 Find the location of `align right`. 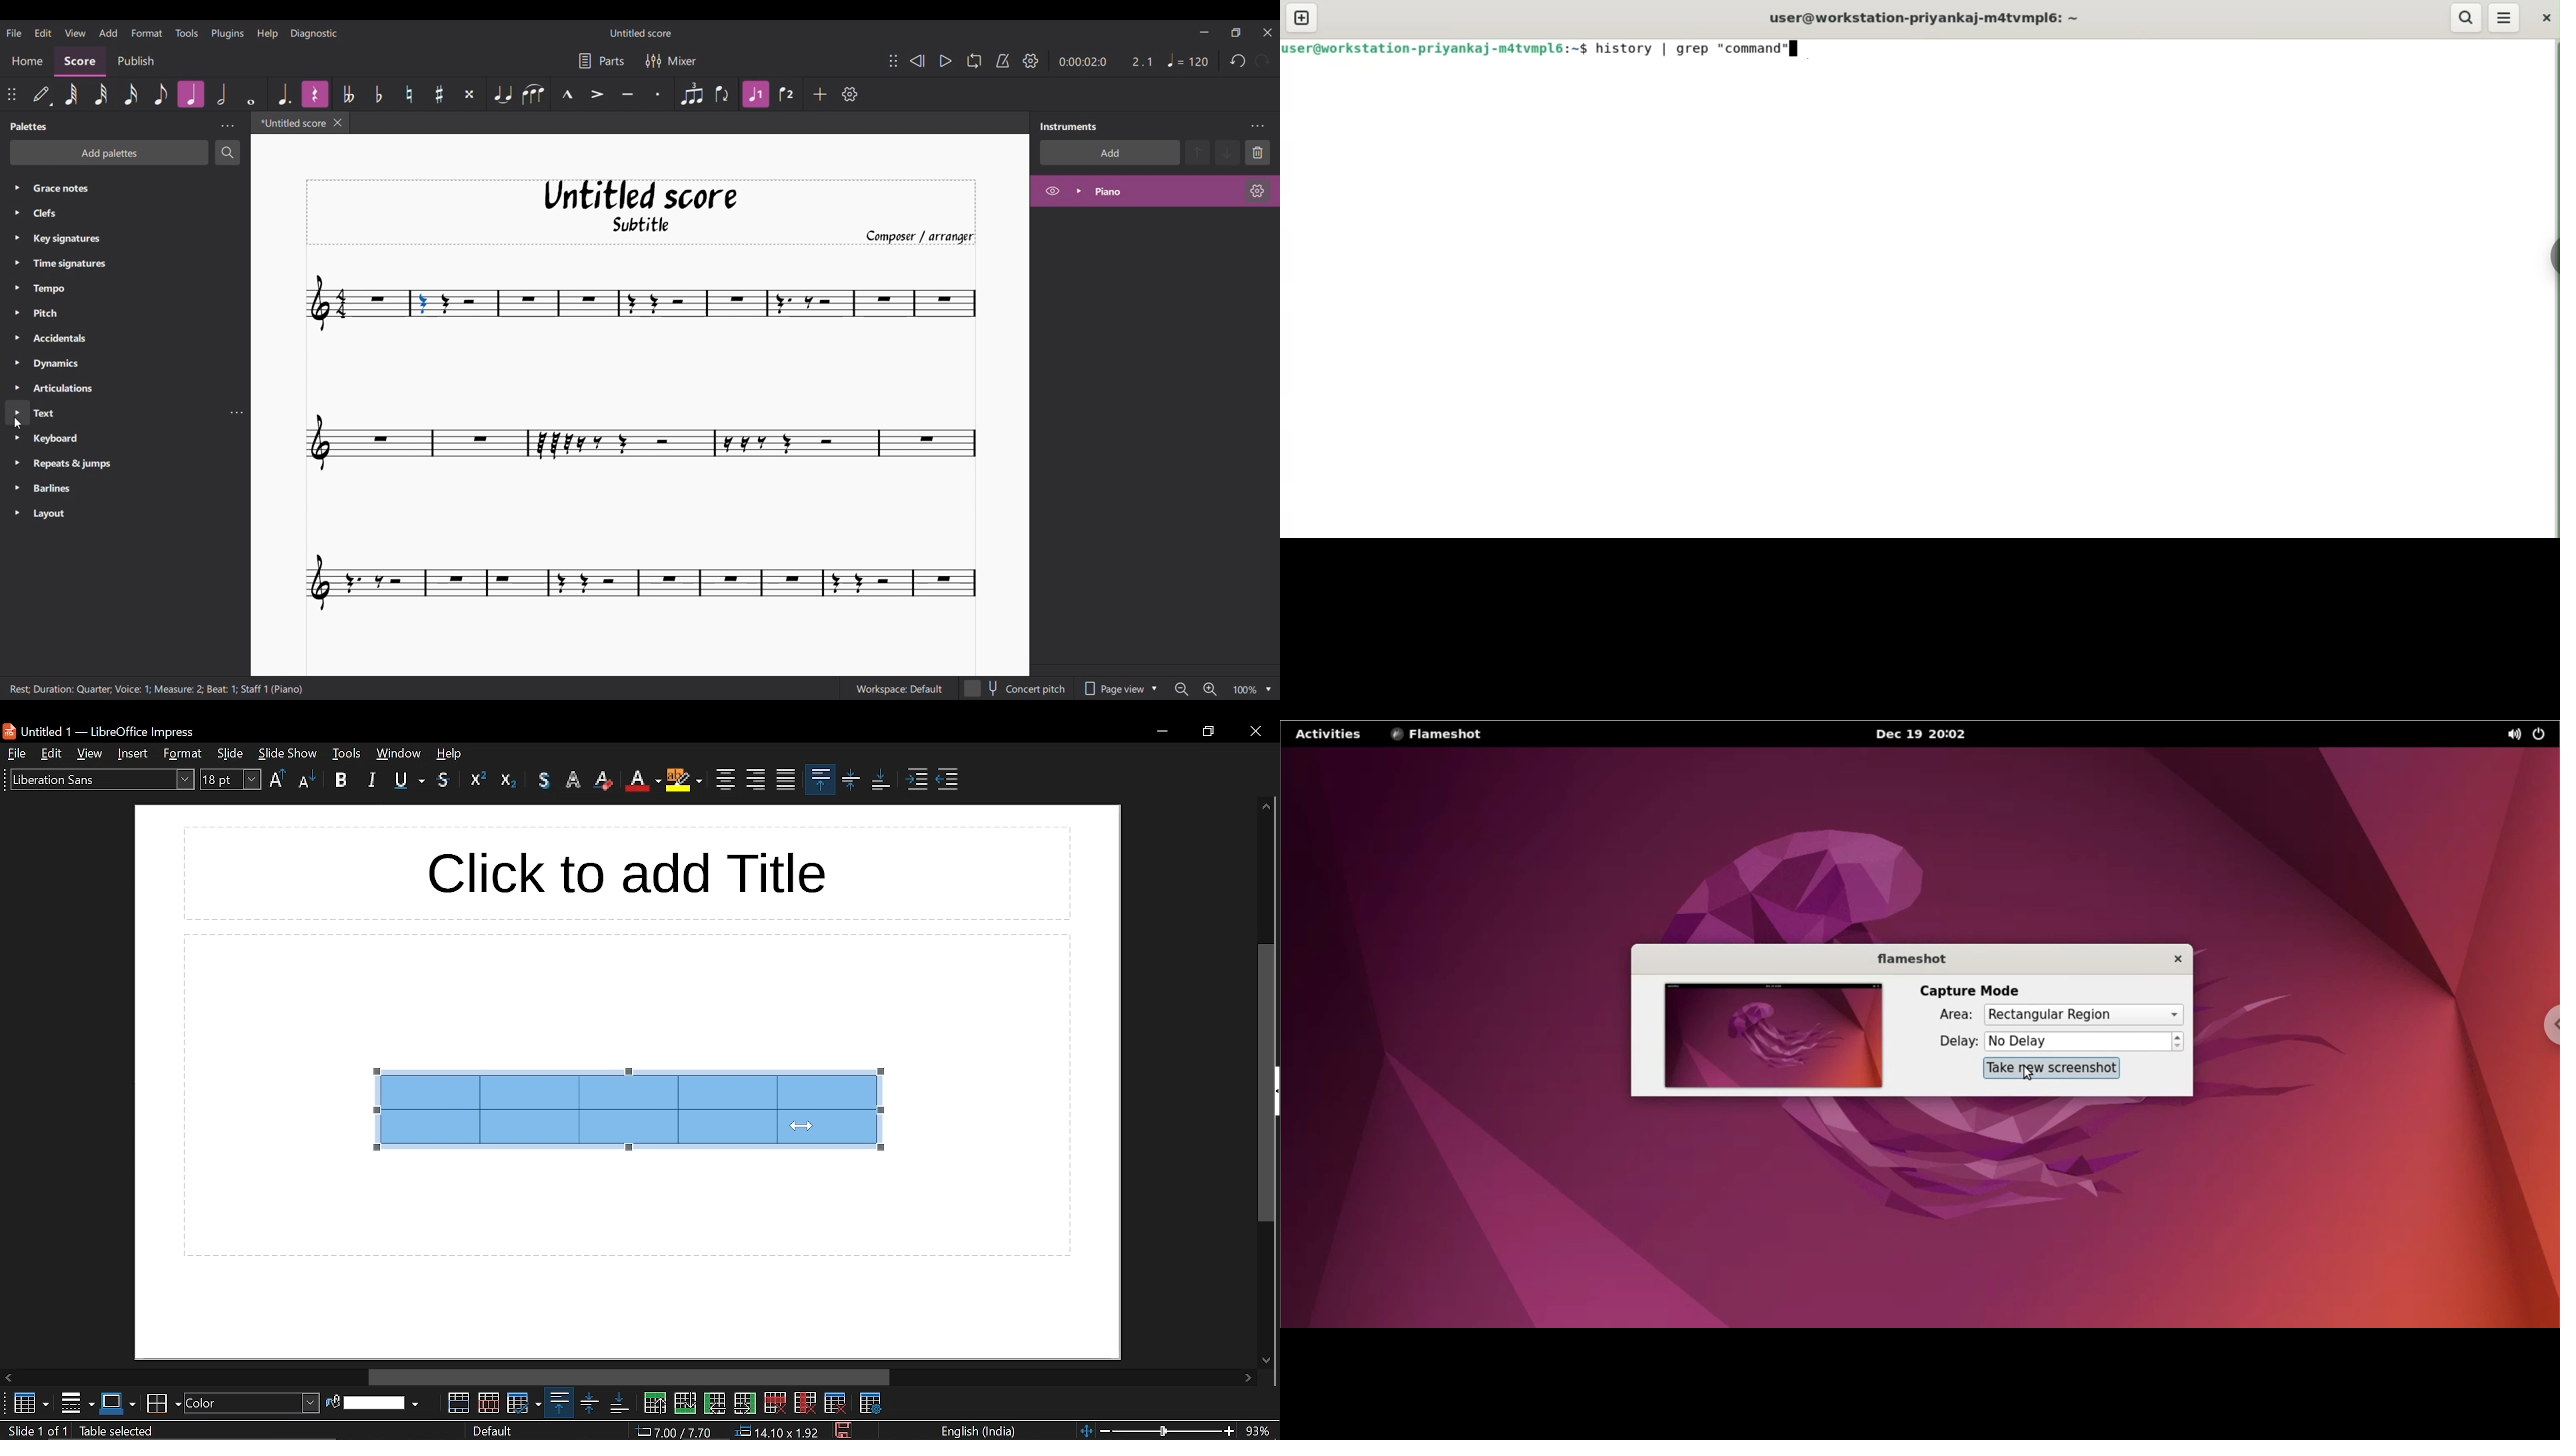

align right is located at coordinates (754, 779).